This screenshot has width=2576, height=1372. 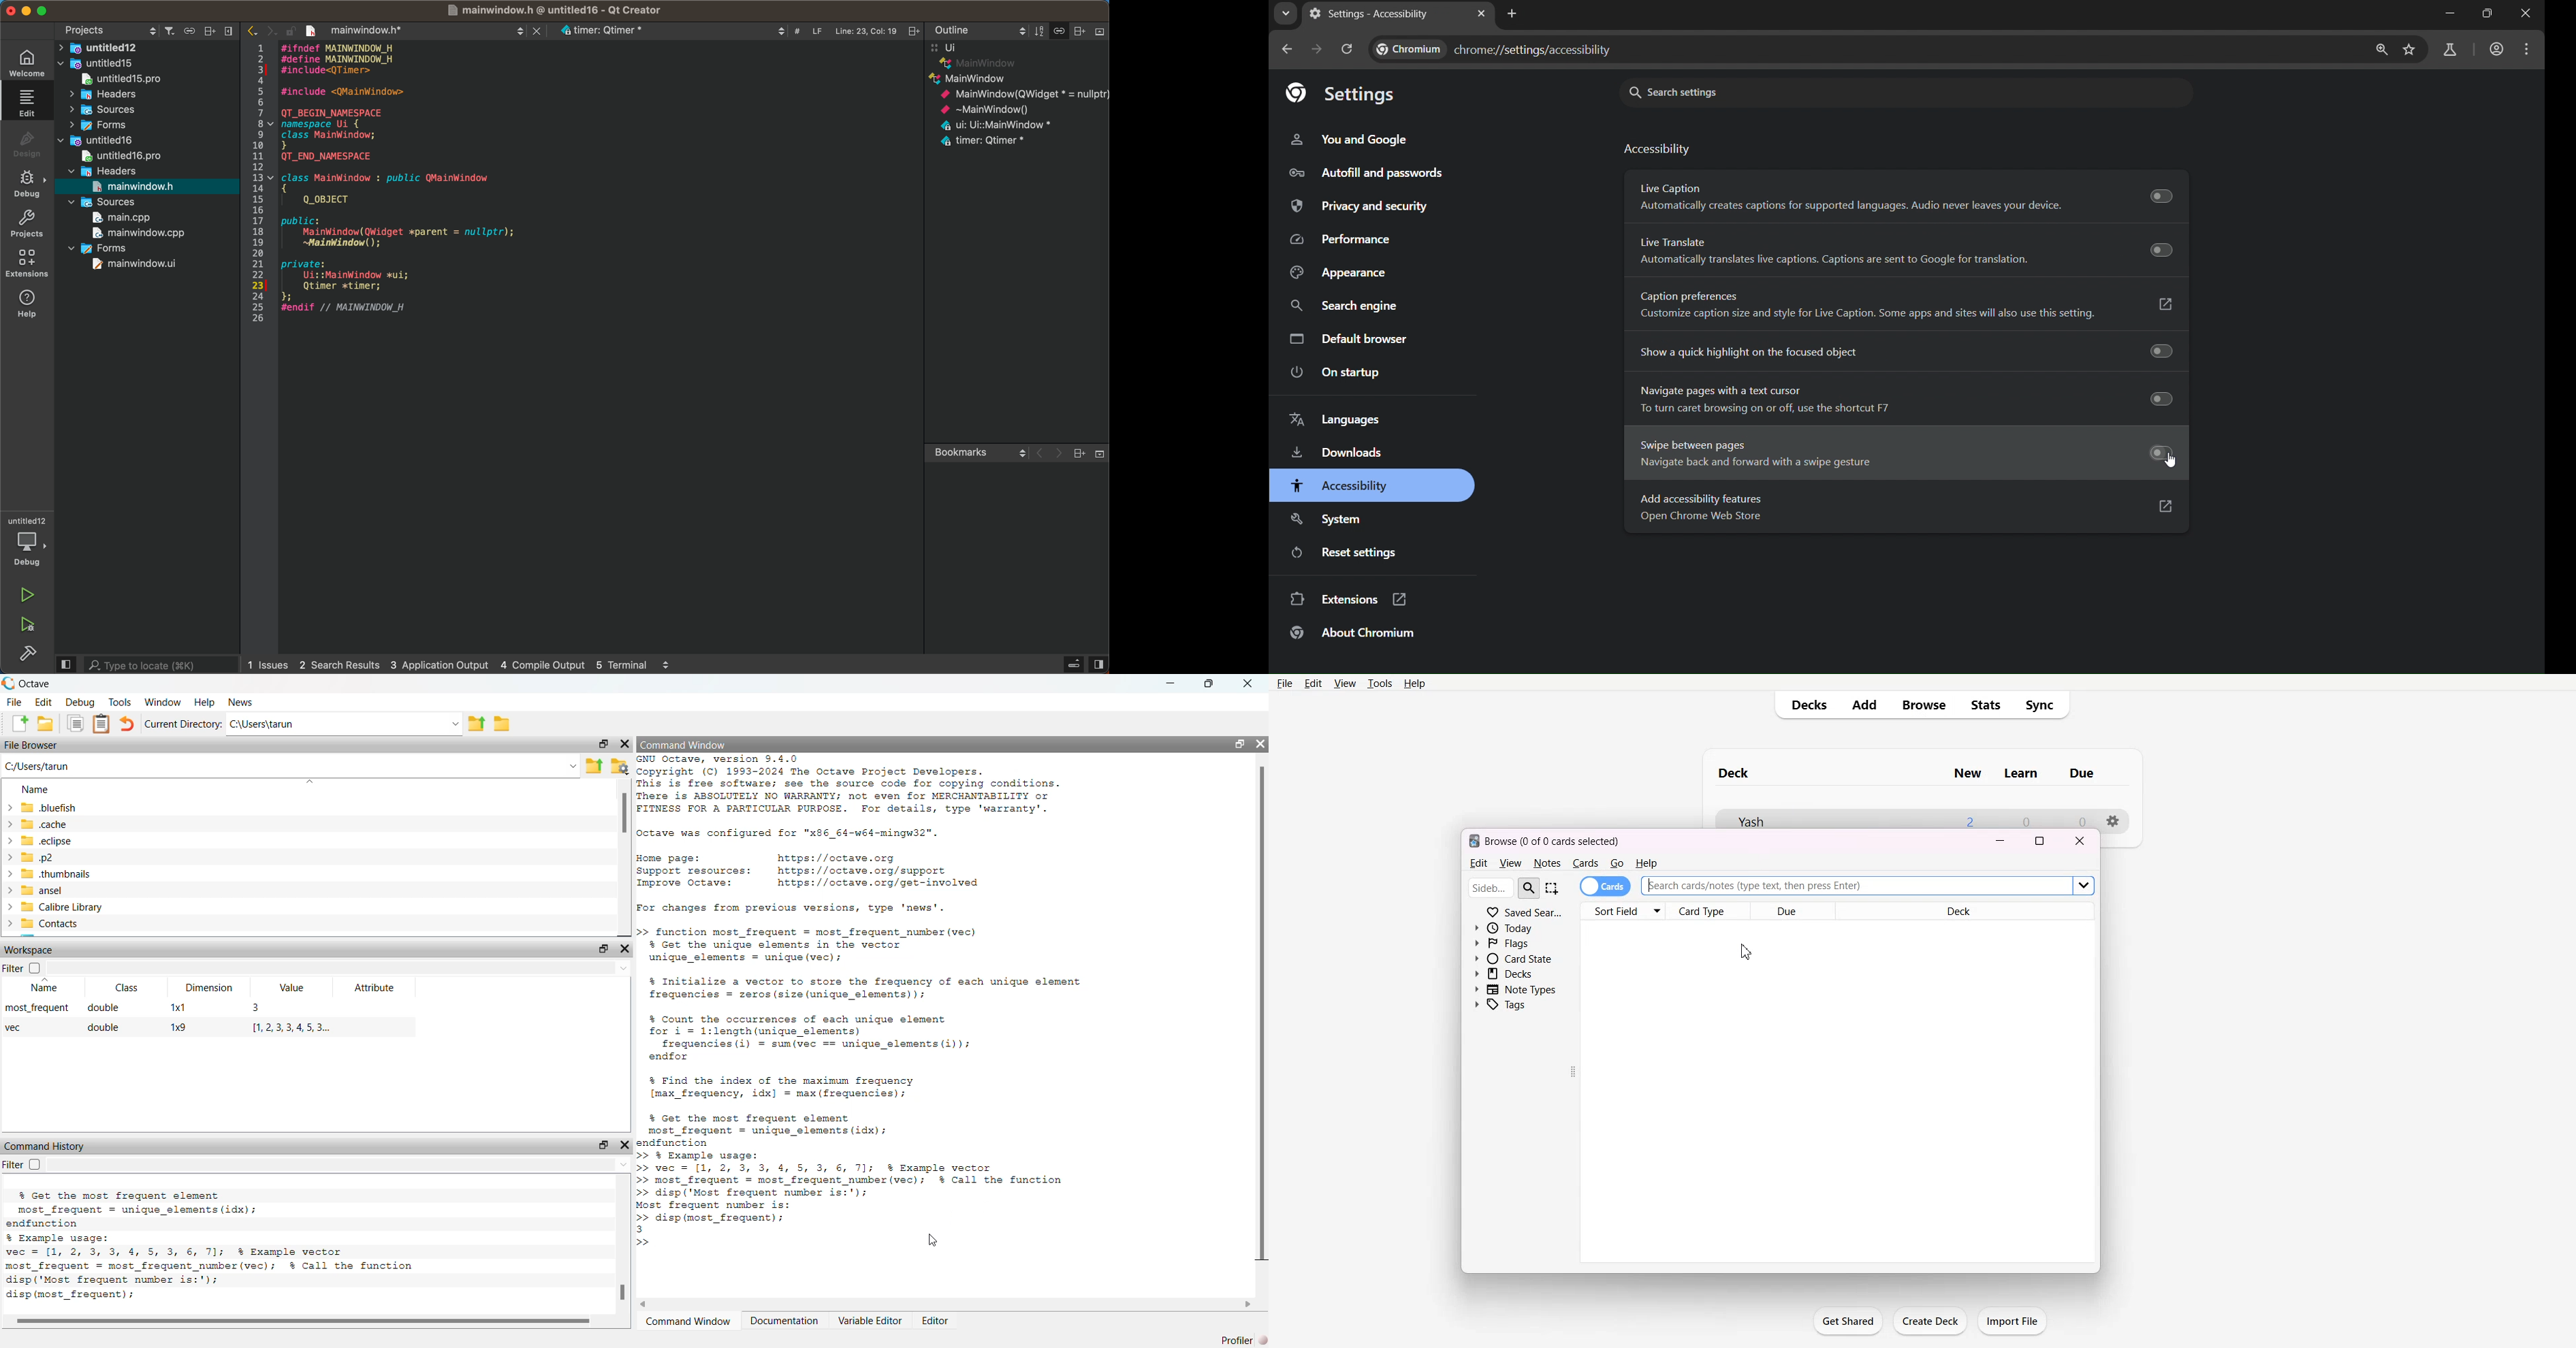 What do you see at coordinates (80, 702) in the screenshot?
I see `Debug` at bounding box center [80, 702].